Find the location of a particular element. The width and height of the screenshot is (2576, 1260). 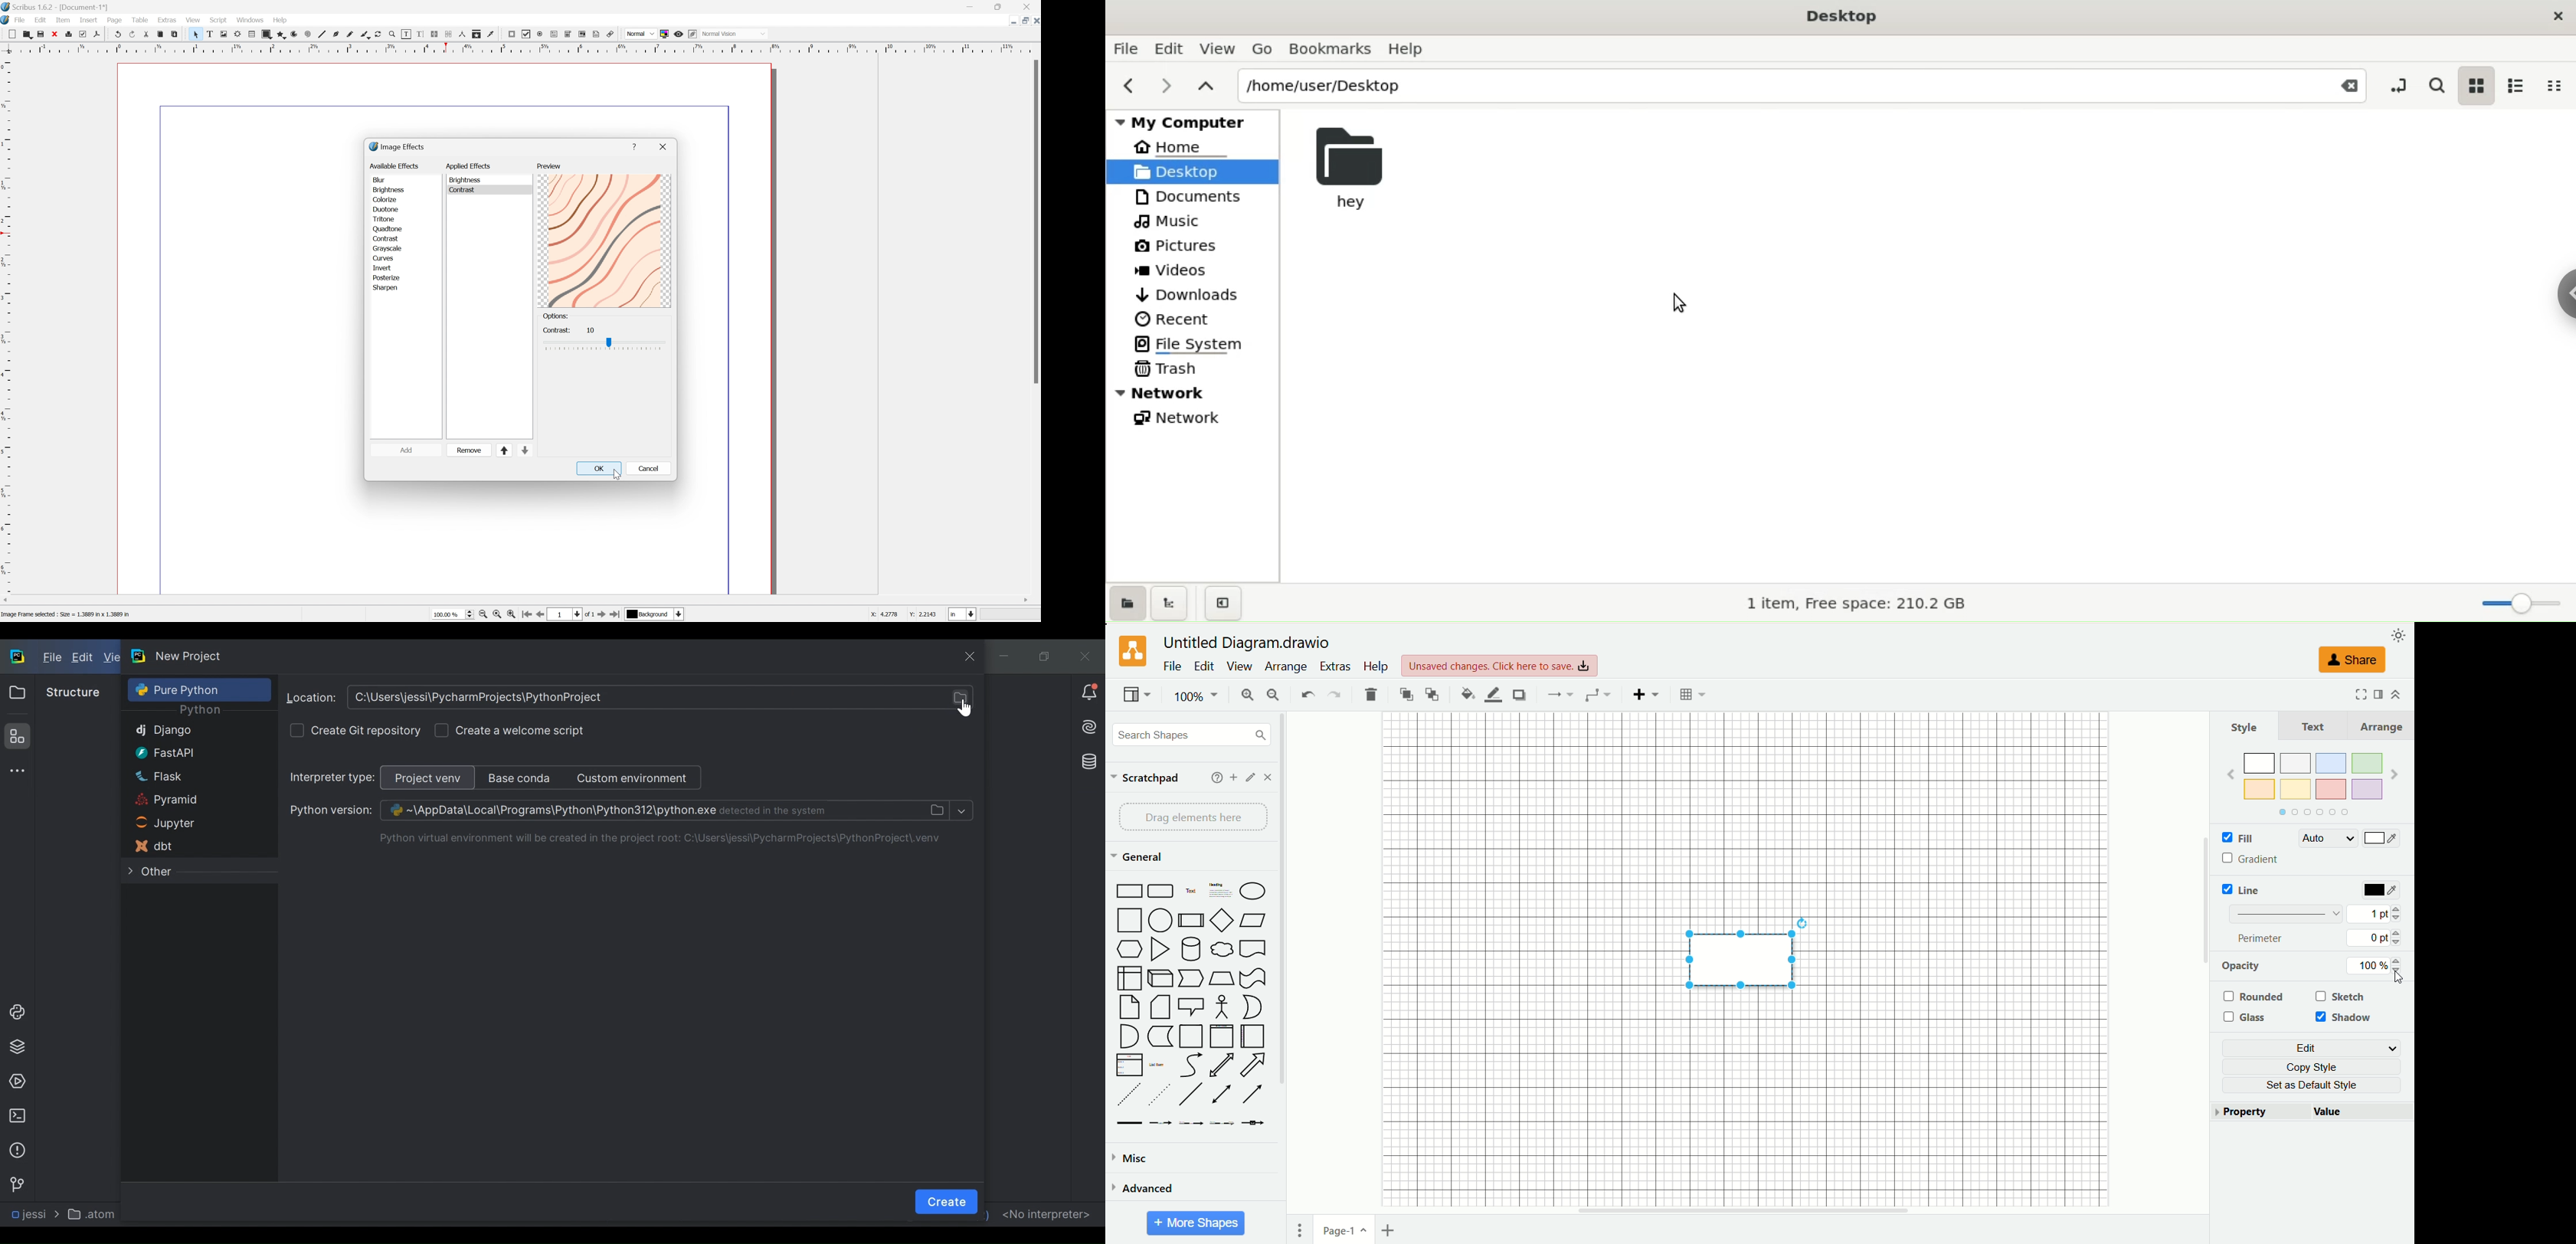

title is located at coordinates (1250, 643).